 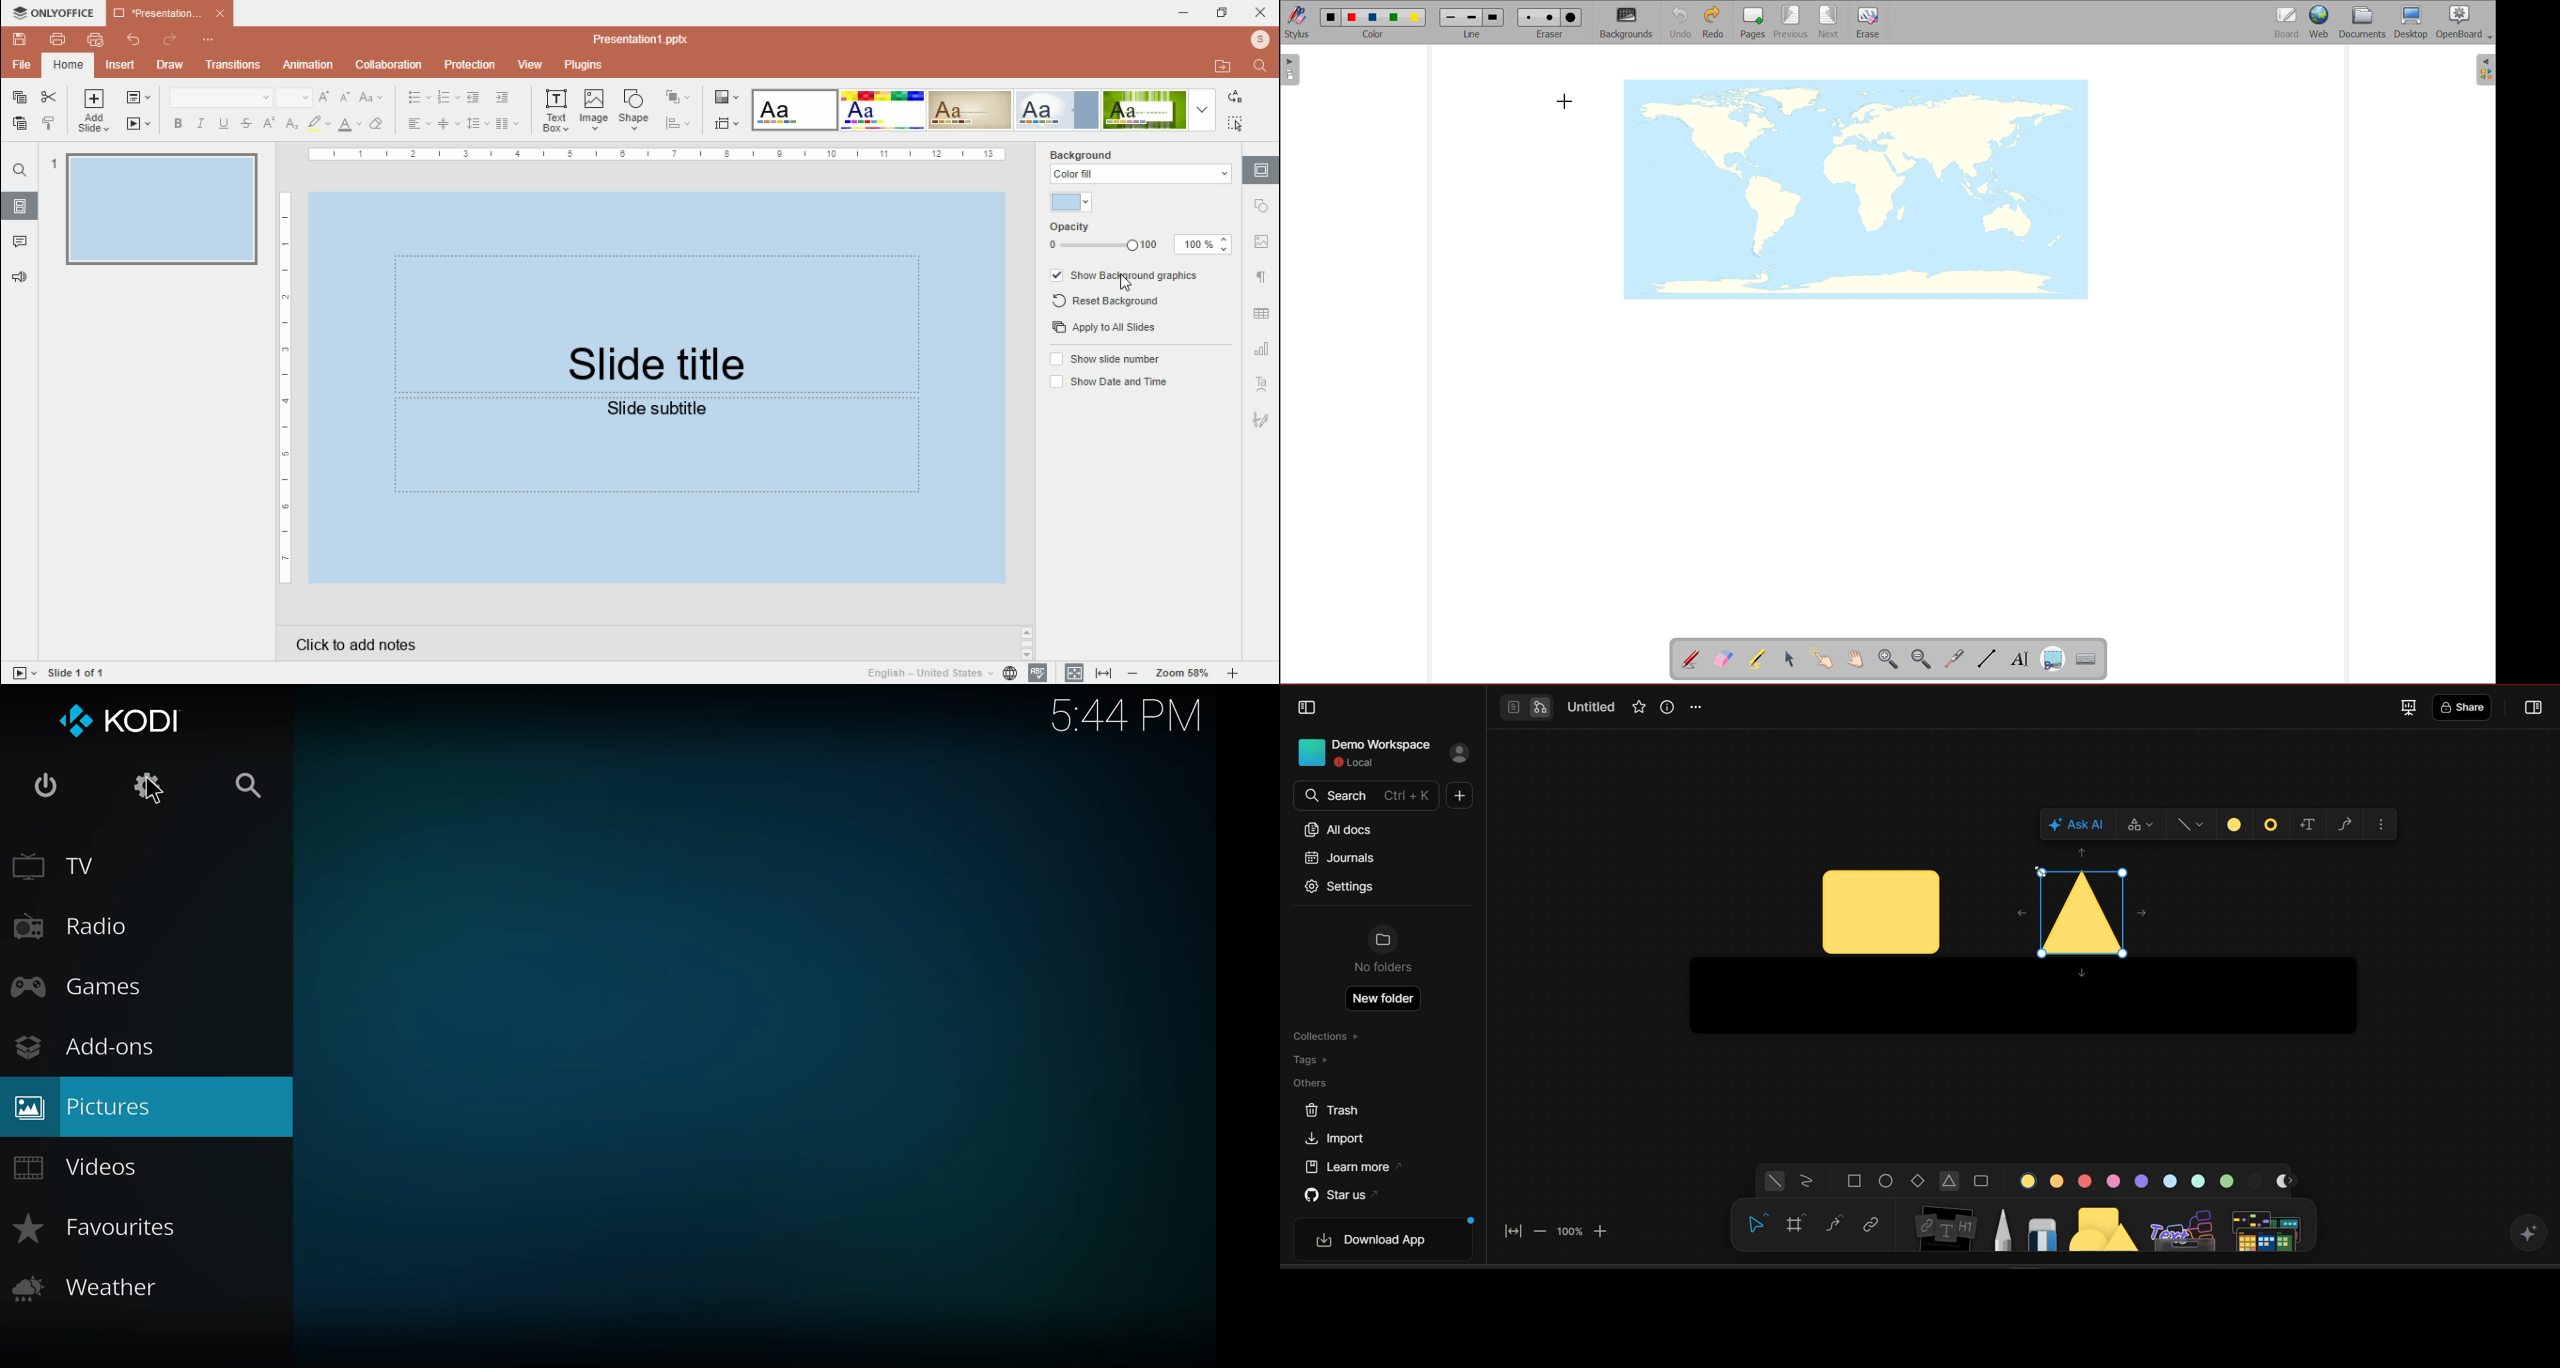 I want to click on minimize, so click(x=1184, y=13).